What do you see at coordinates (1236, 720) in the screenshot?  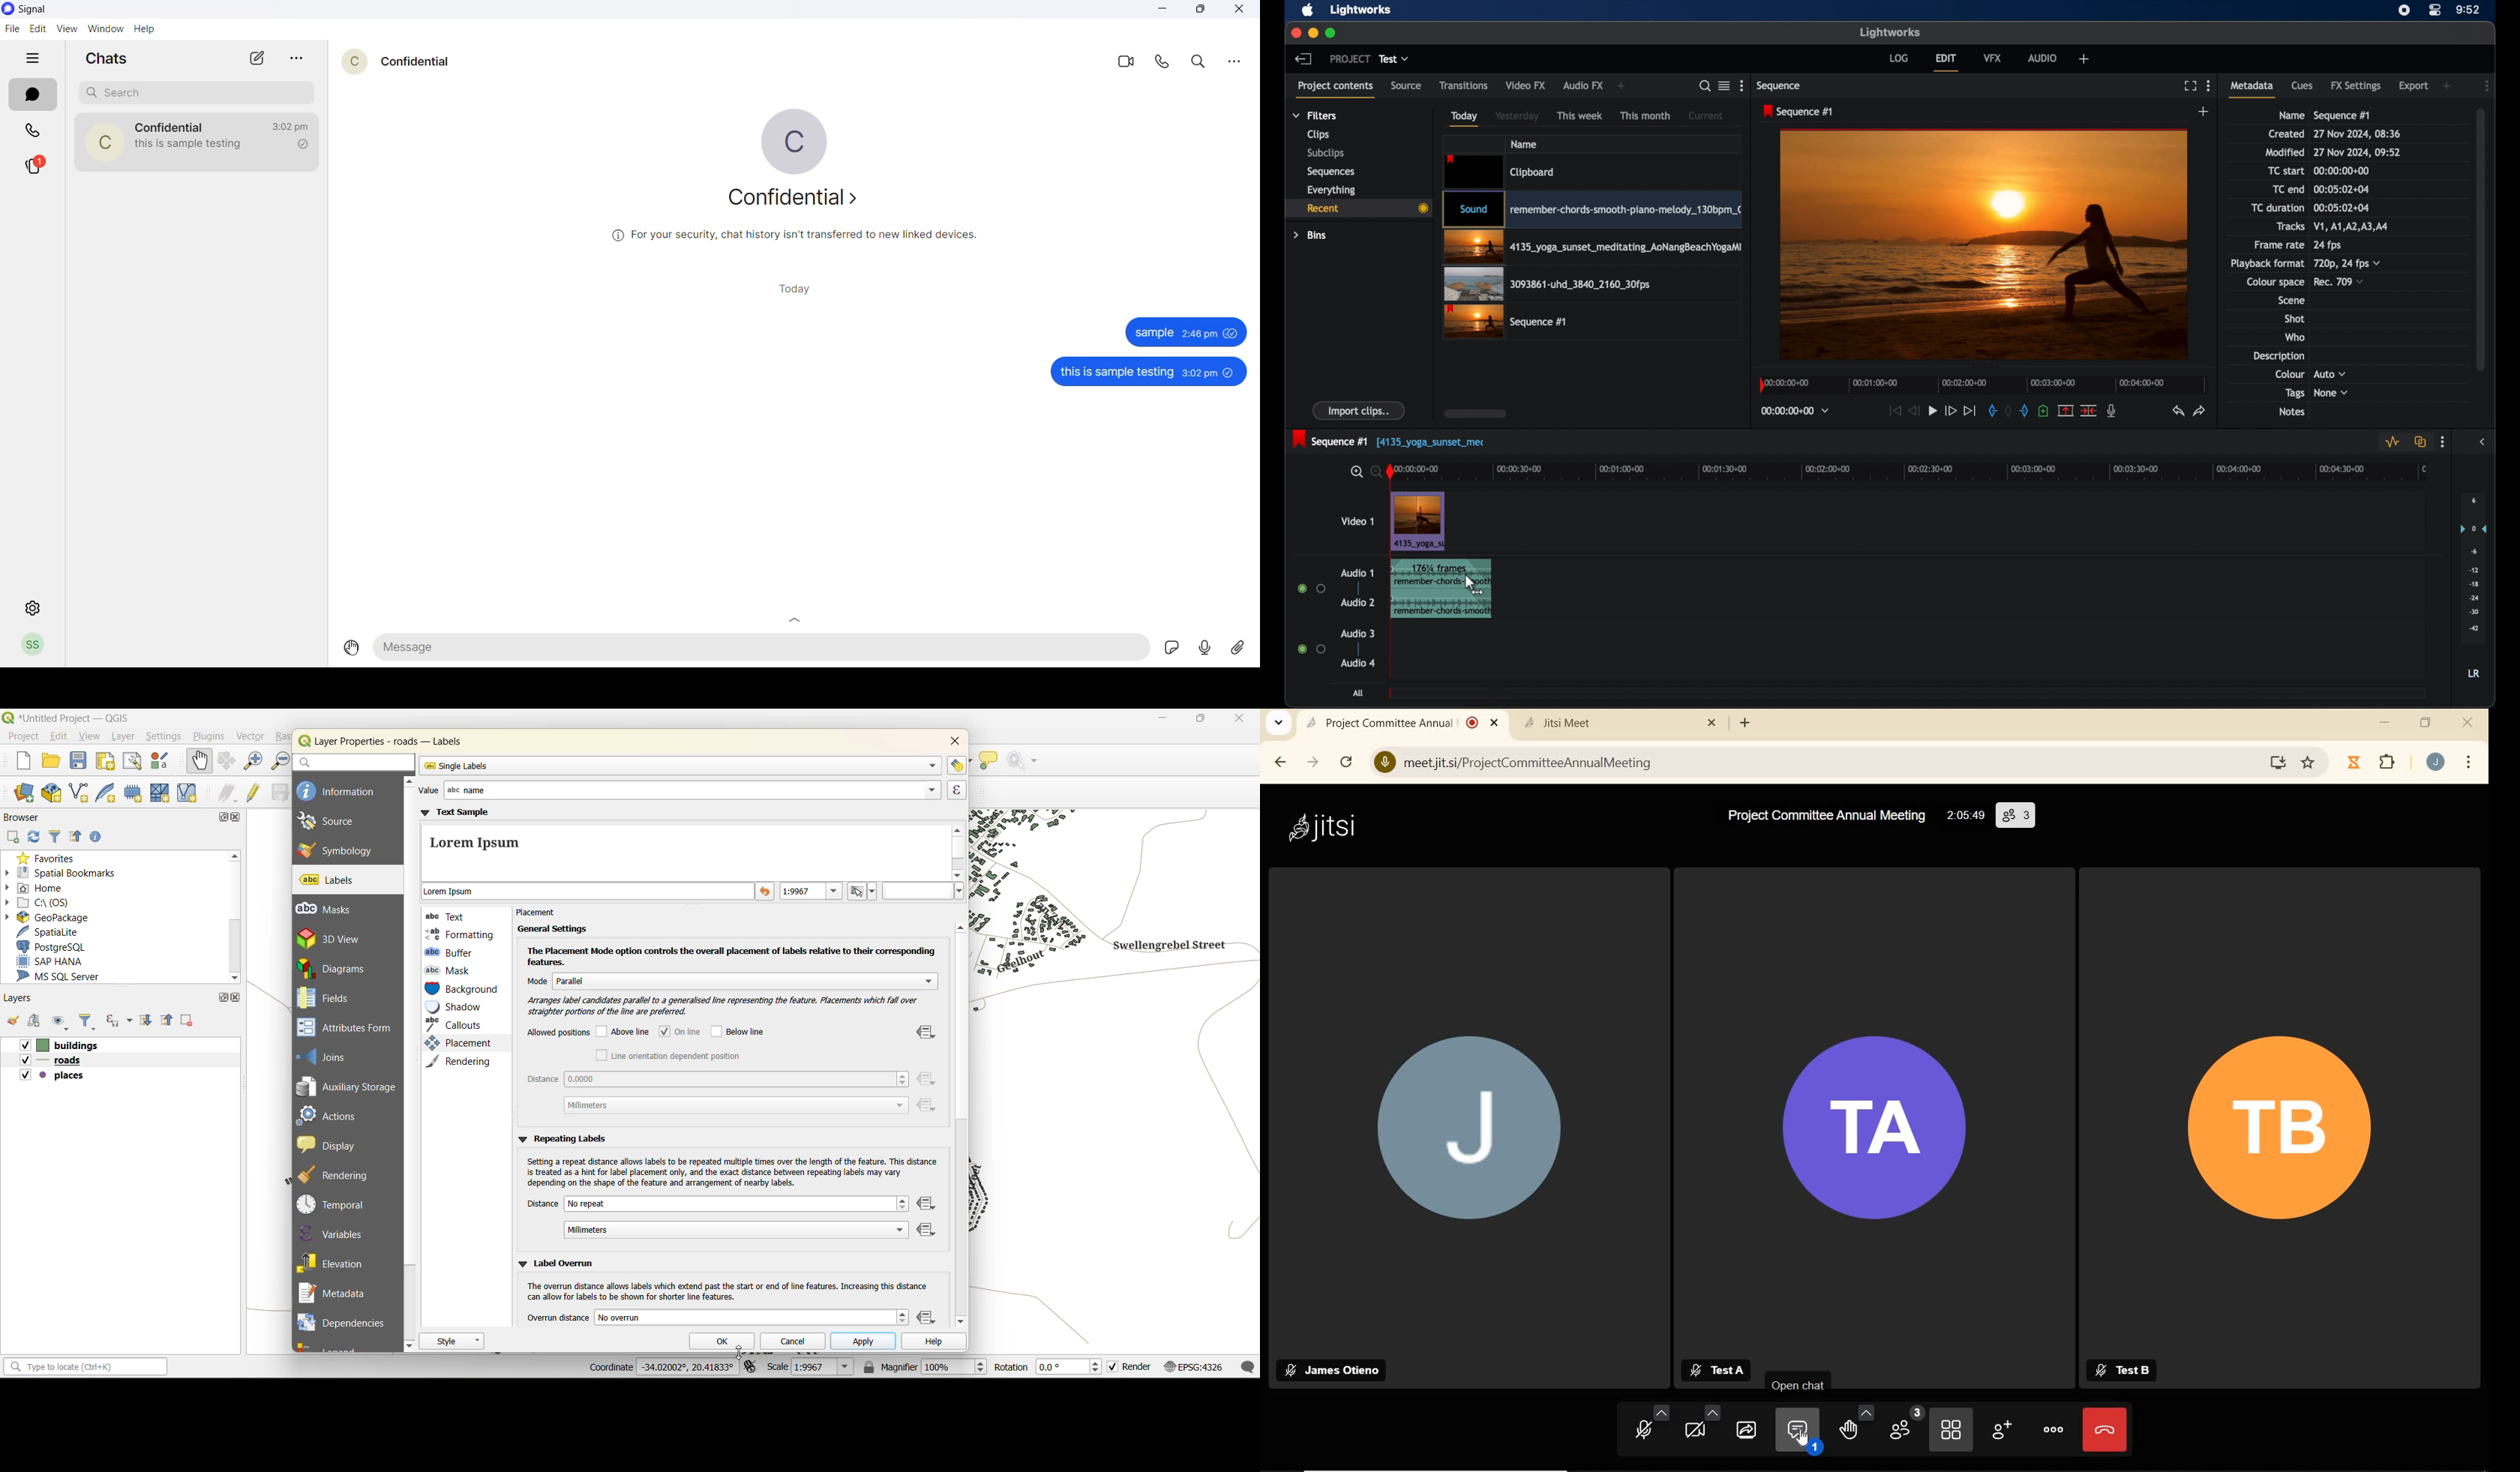 I see `close` at bounding box center [1236, 720].